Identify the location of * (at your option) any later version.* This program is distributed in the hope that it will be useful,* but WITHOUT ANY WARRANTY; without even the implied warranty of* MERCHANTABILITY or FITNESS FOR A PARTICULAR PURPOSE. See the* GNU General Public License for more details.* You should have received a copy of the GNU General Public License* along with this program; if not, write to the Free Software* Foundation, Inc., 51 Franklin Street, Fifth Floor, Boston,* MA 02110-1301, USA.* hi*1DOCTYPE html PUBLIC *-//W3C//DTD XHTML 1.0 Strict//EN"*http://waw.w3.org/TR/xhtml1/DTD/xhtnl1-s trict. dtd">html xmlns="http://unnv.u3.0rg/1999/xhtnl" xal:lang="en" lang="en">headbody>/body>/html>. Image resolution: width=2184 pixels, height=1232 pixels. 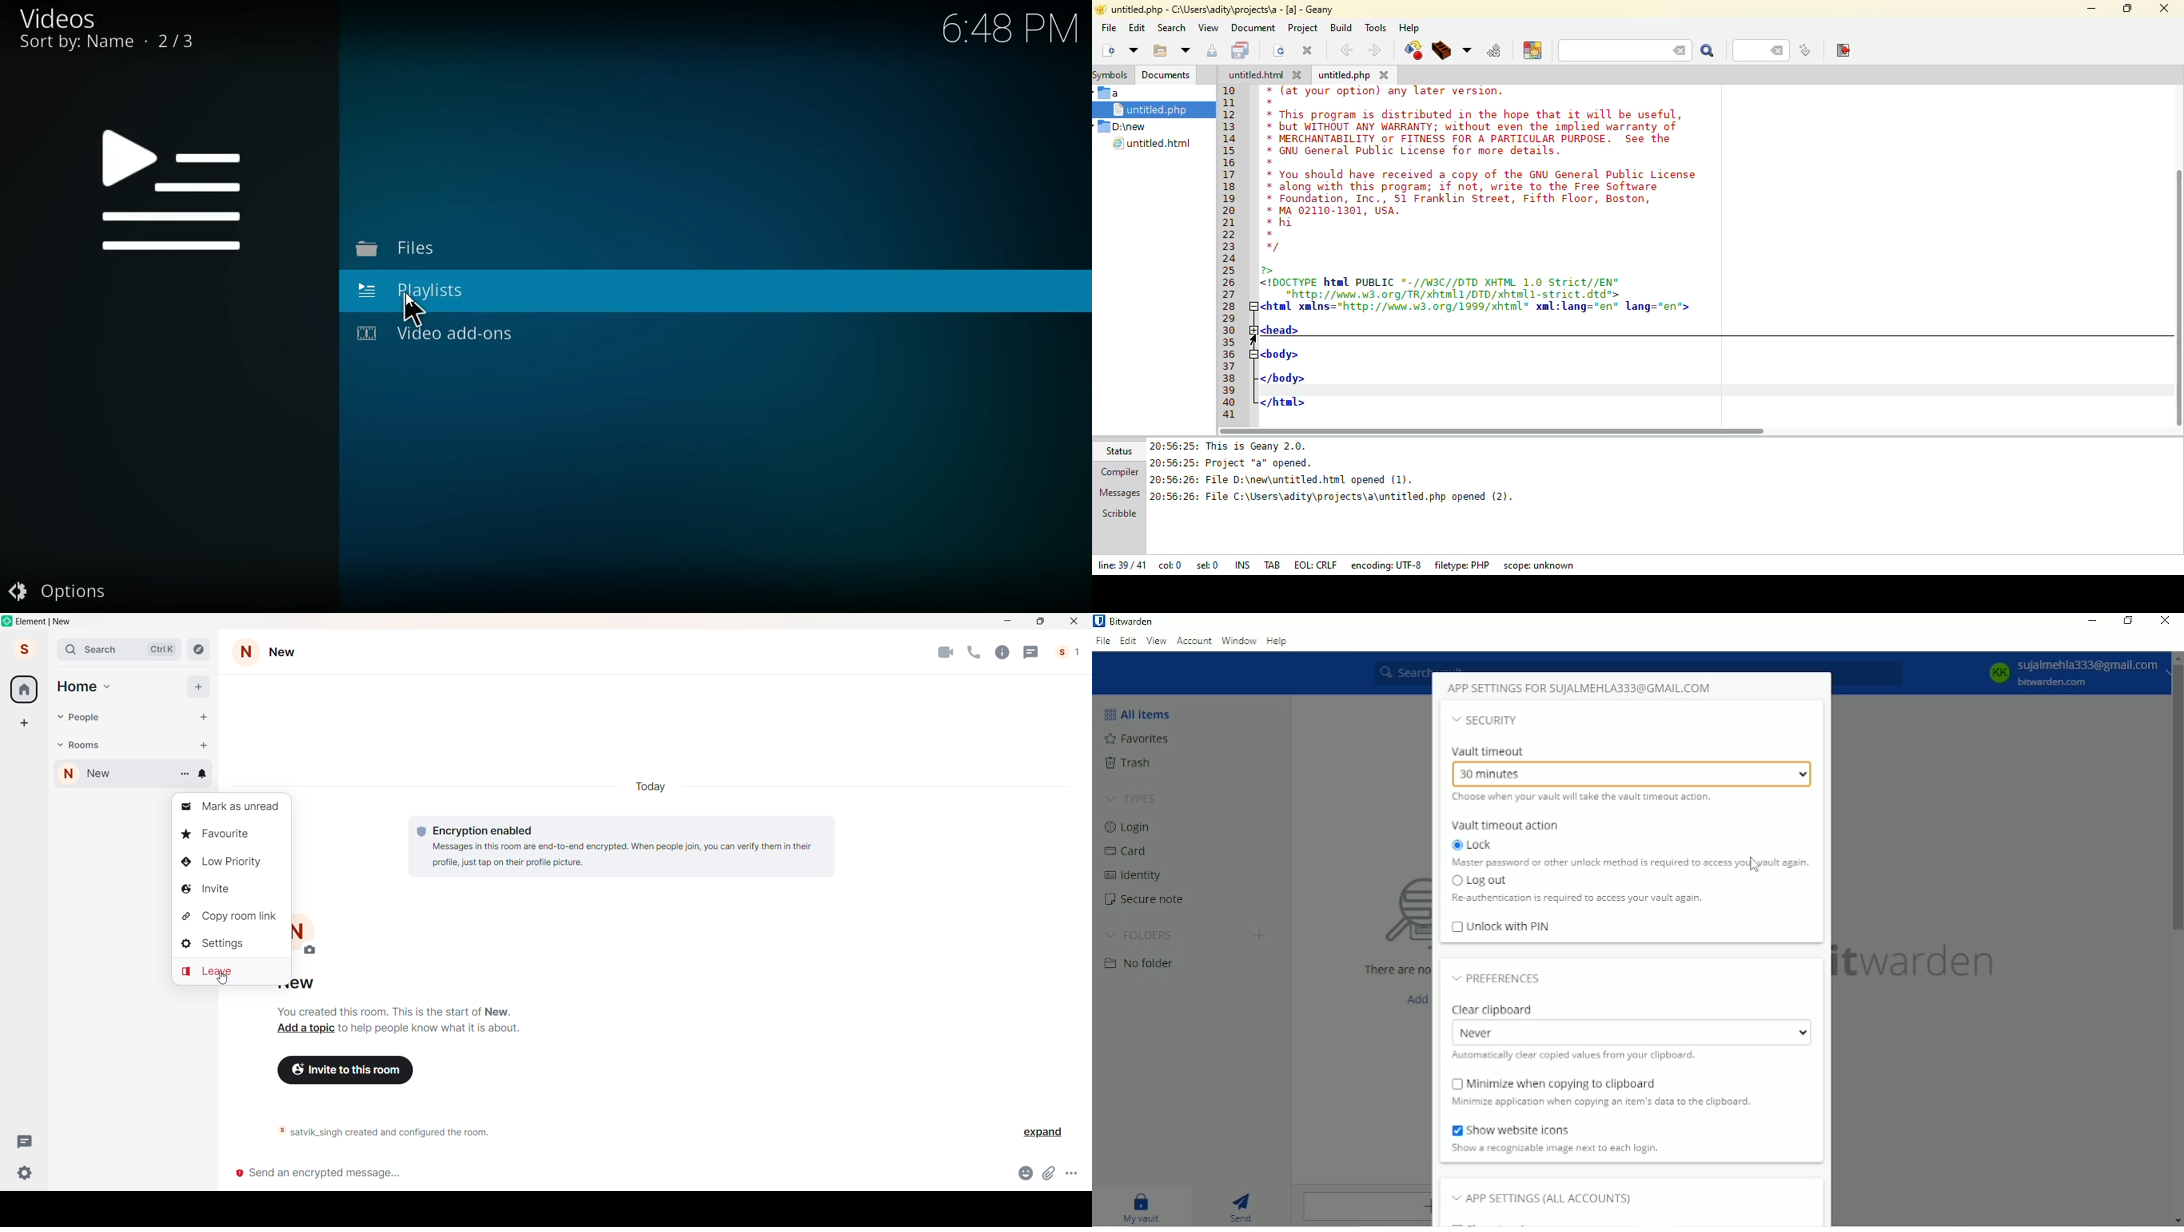
(1494, 249).